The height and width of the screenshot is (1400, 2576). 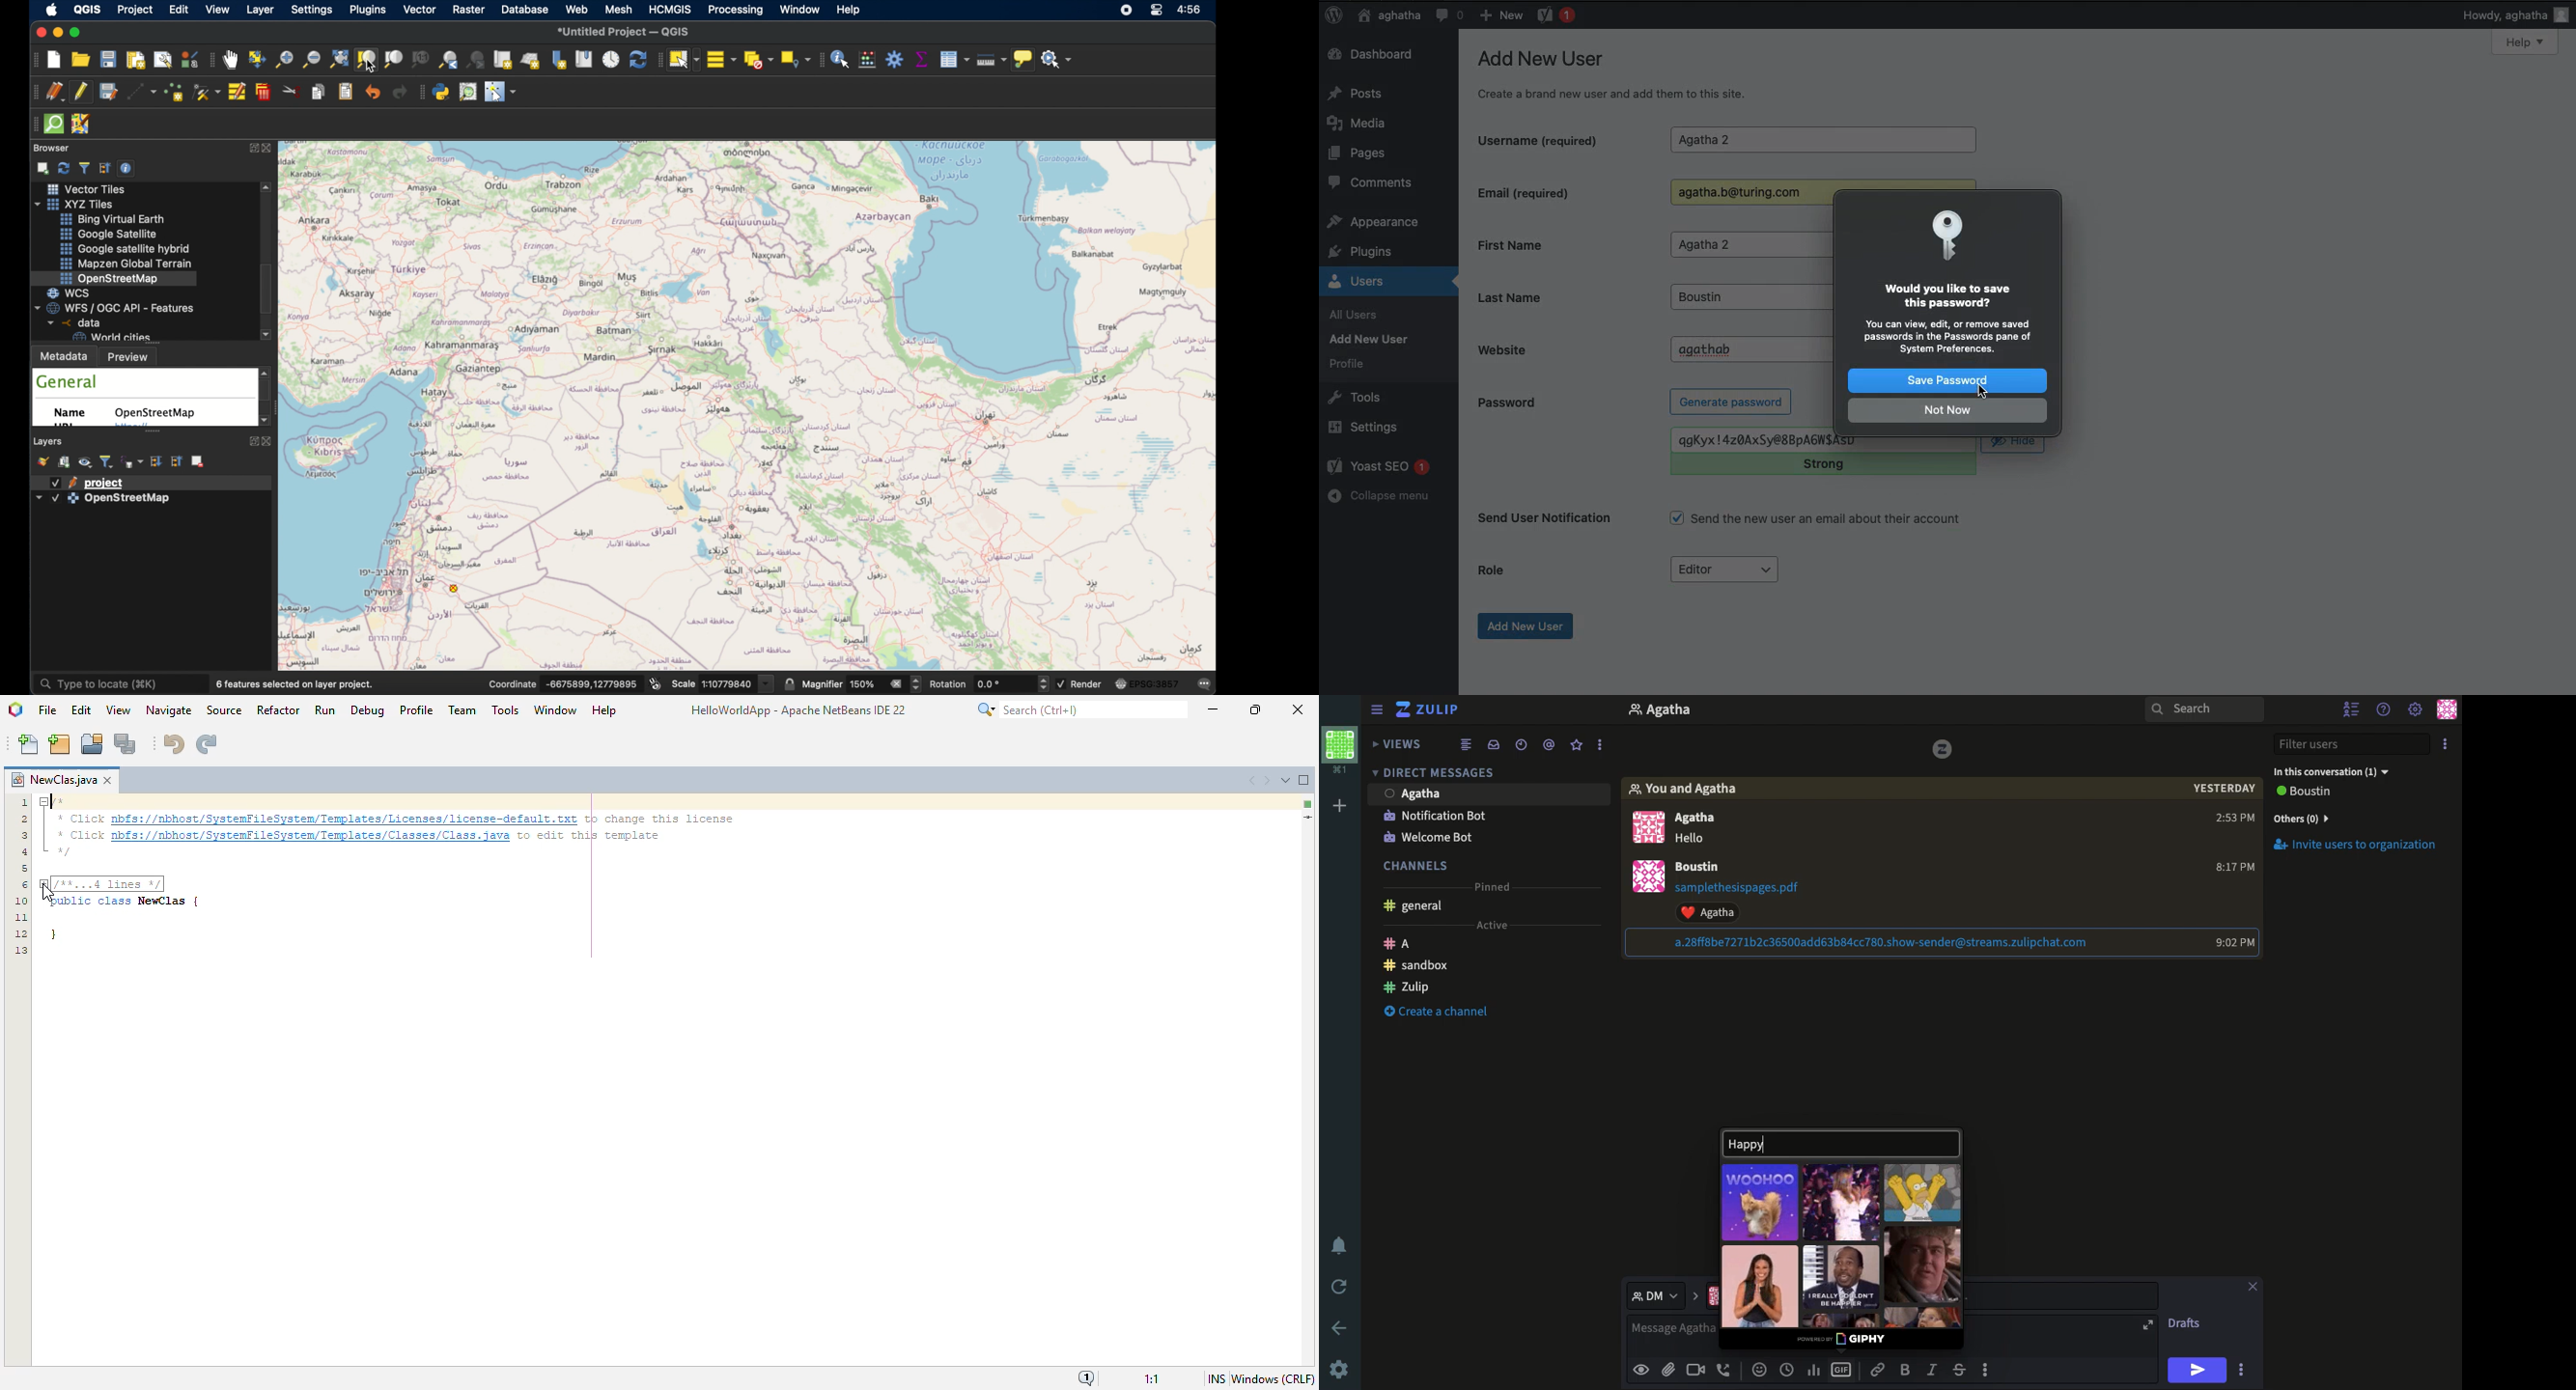 What do you see at coordinates (2417, 711) in the screenshot?
I see `Settings` at bounding box center [2417, 711].